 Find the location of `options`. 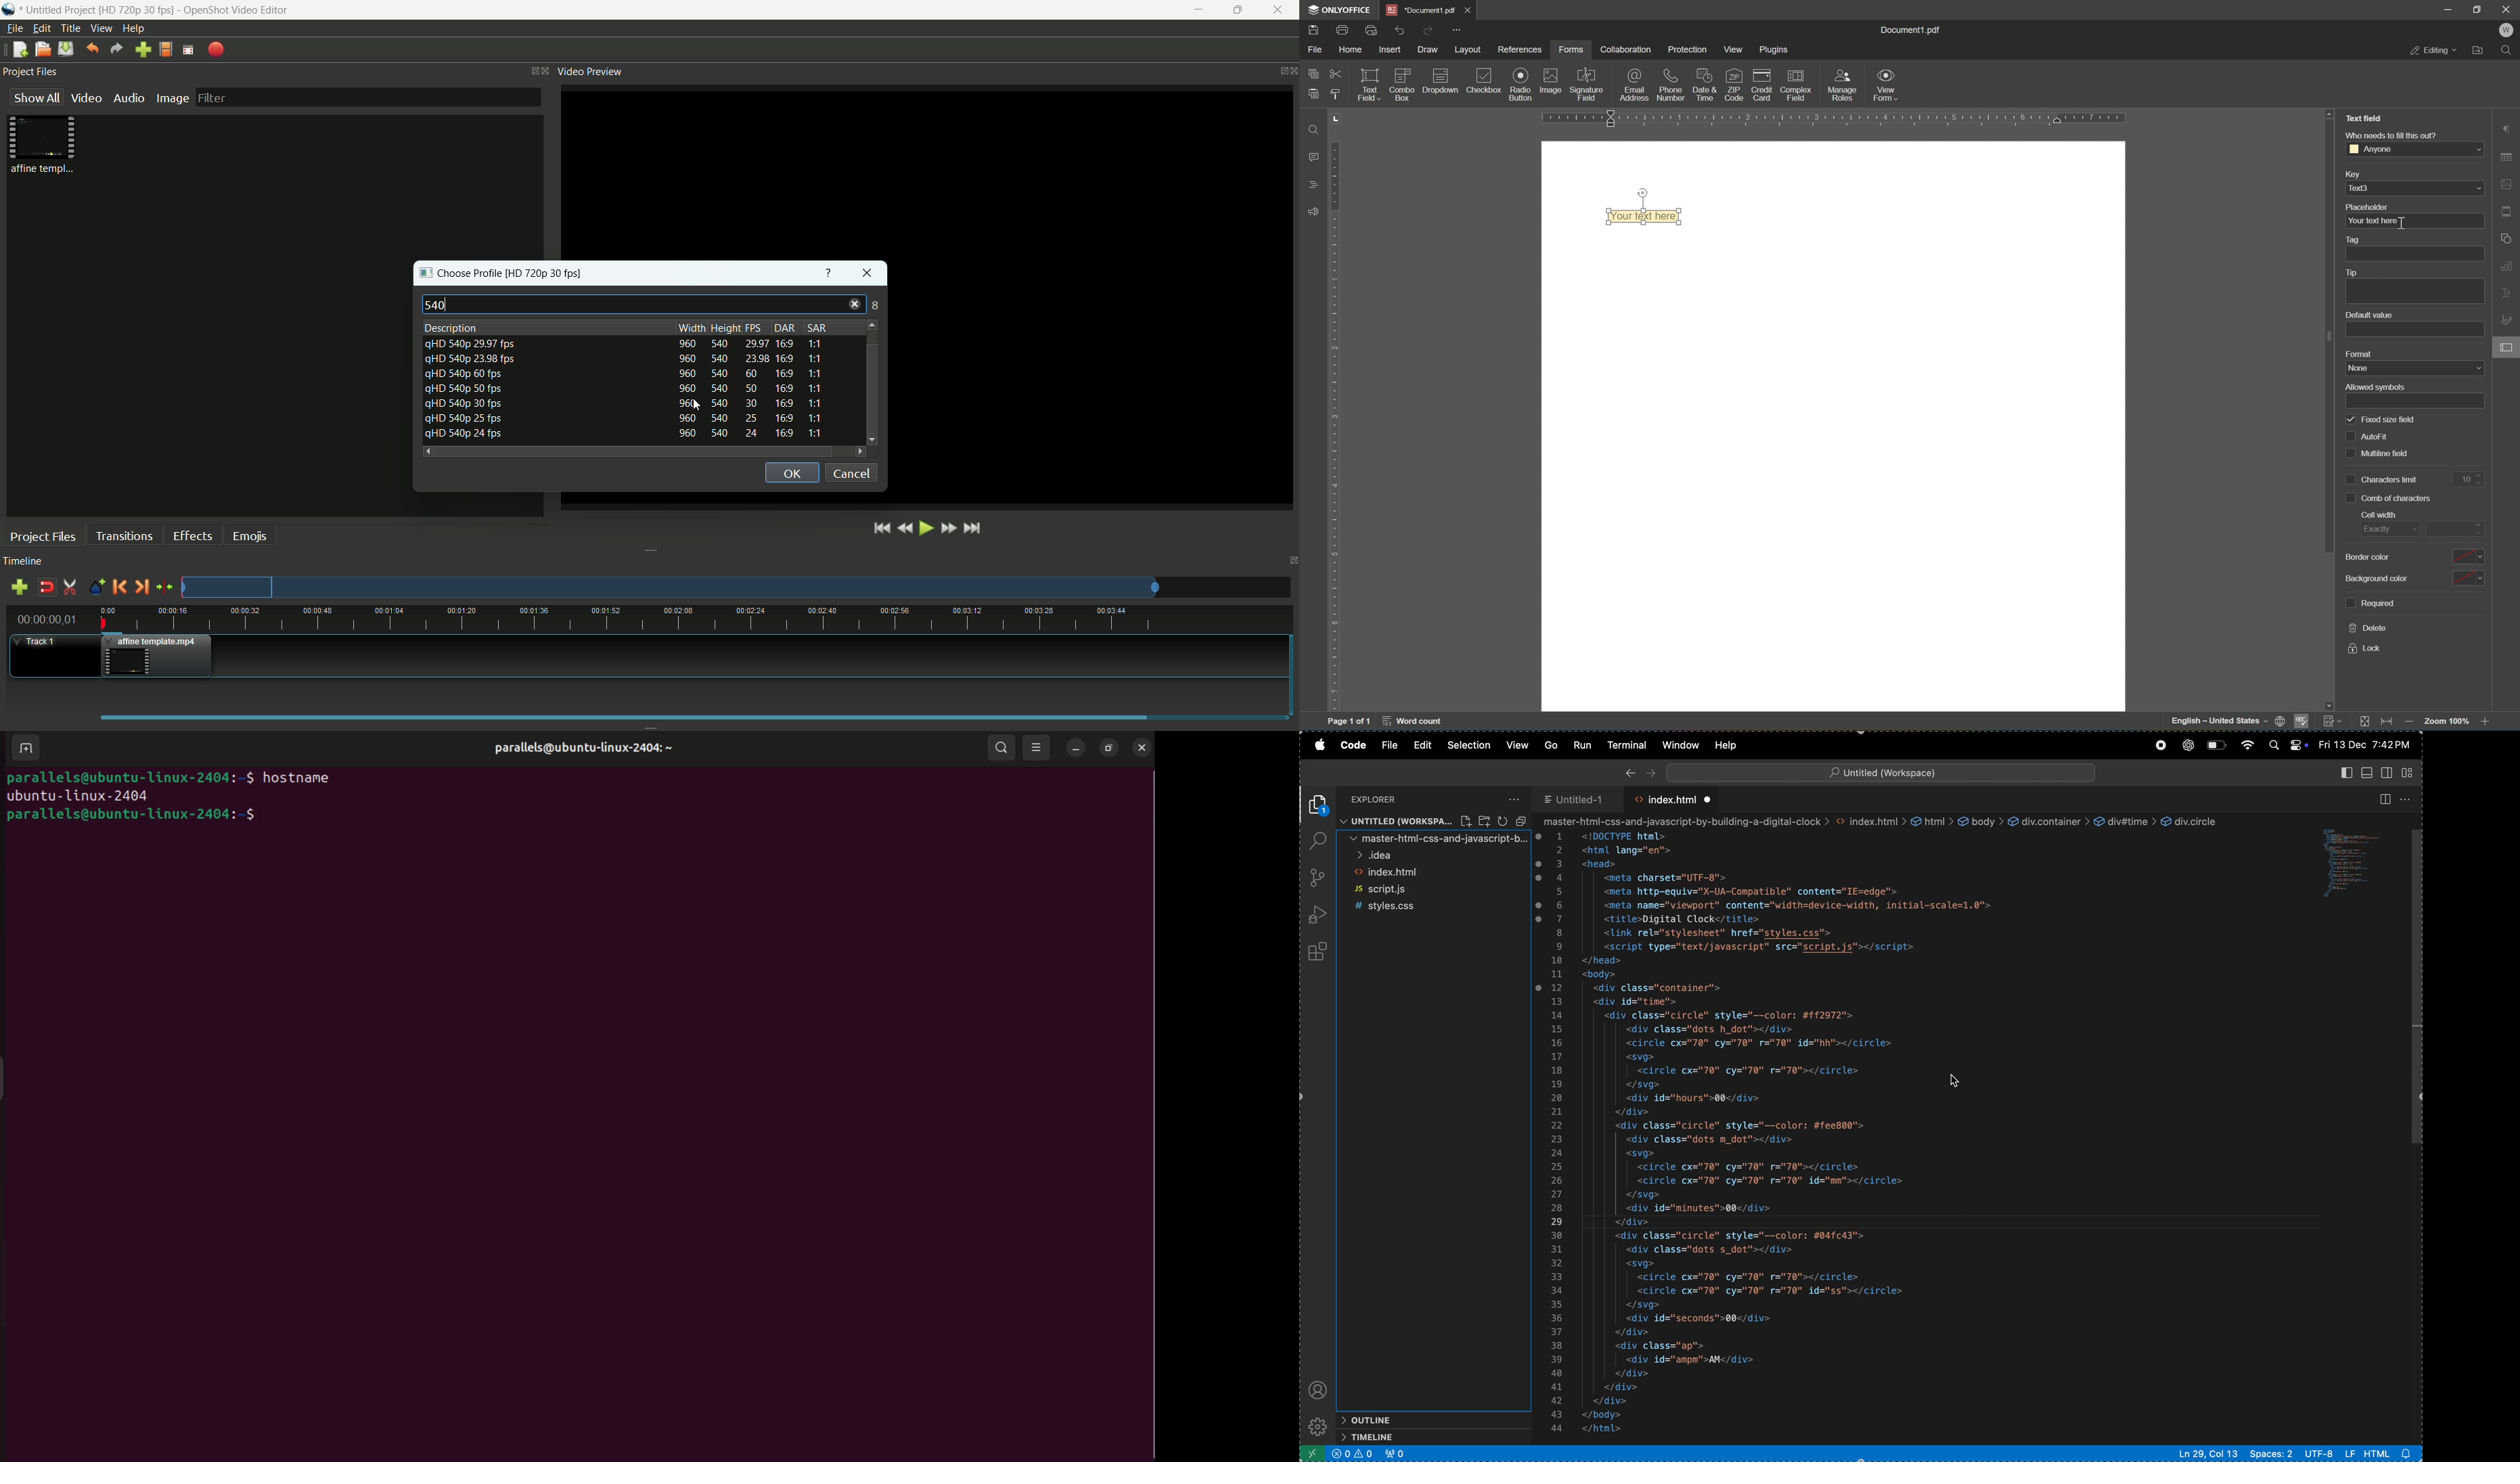

options is located at coordinates (2411, 799).